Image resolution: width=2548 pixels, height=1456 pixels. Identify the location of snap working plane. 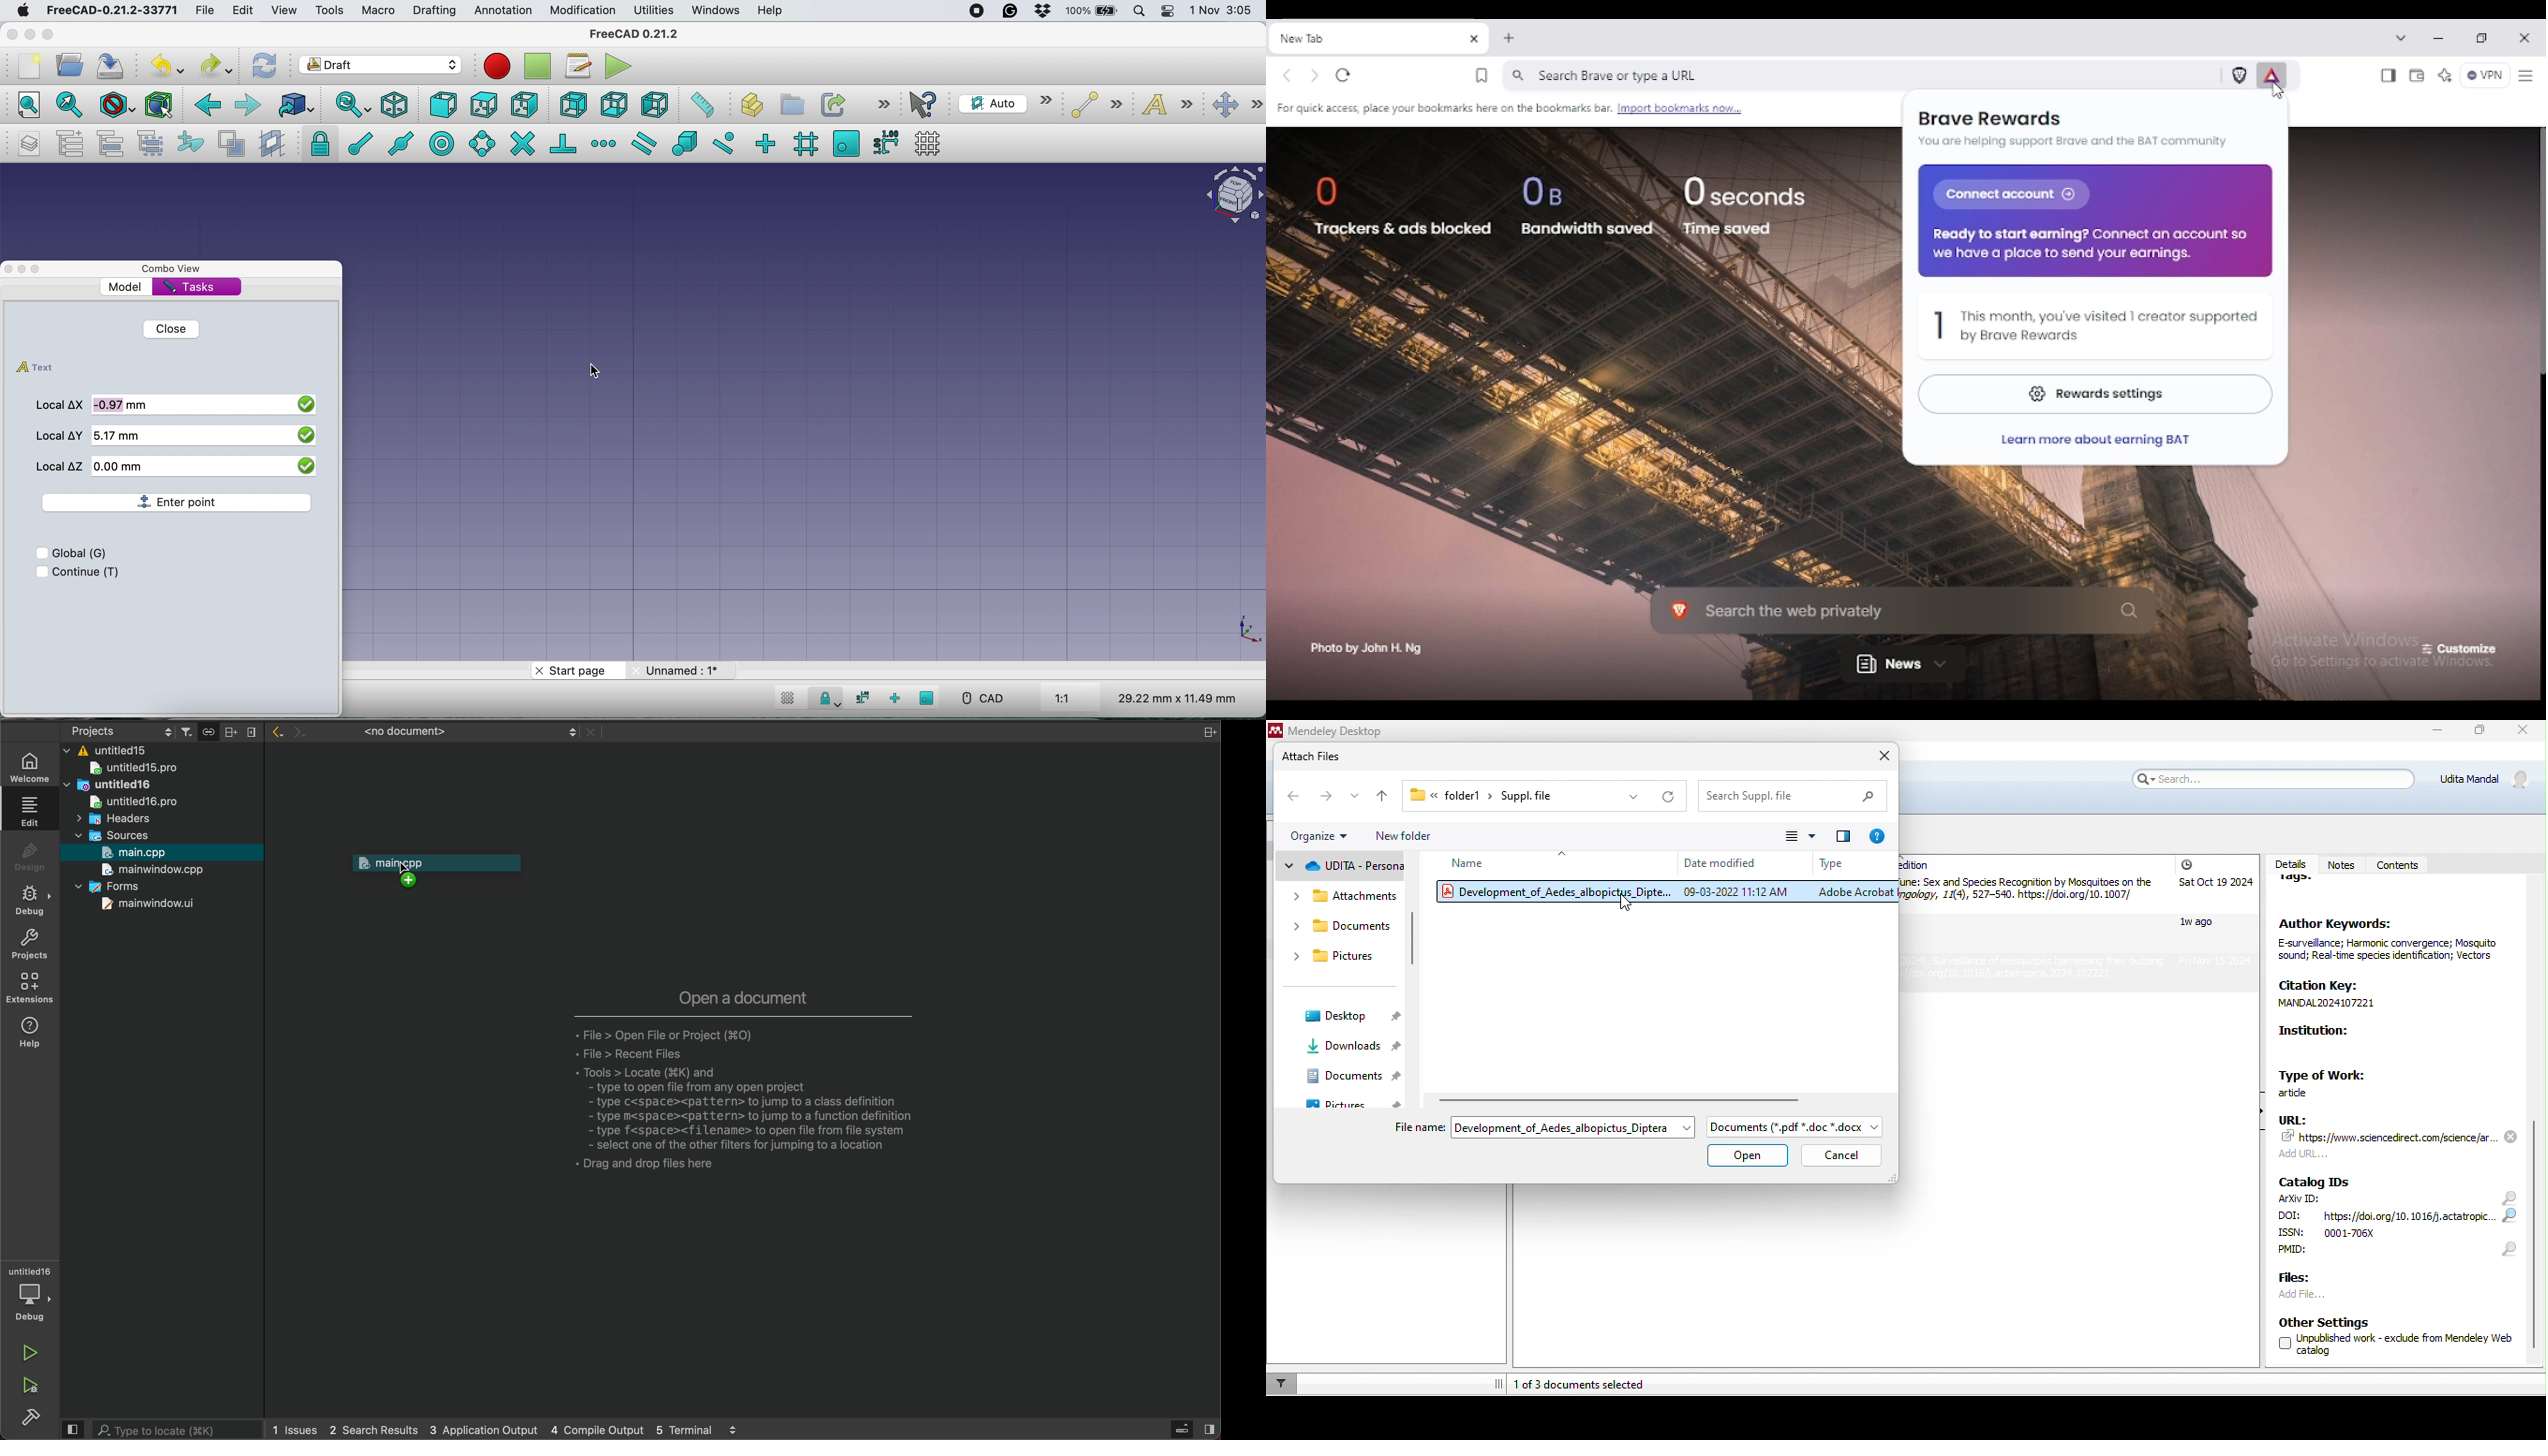
(845, 143).